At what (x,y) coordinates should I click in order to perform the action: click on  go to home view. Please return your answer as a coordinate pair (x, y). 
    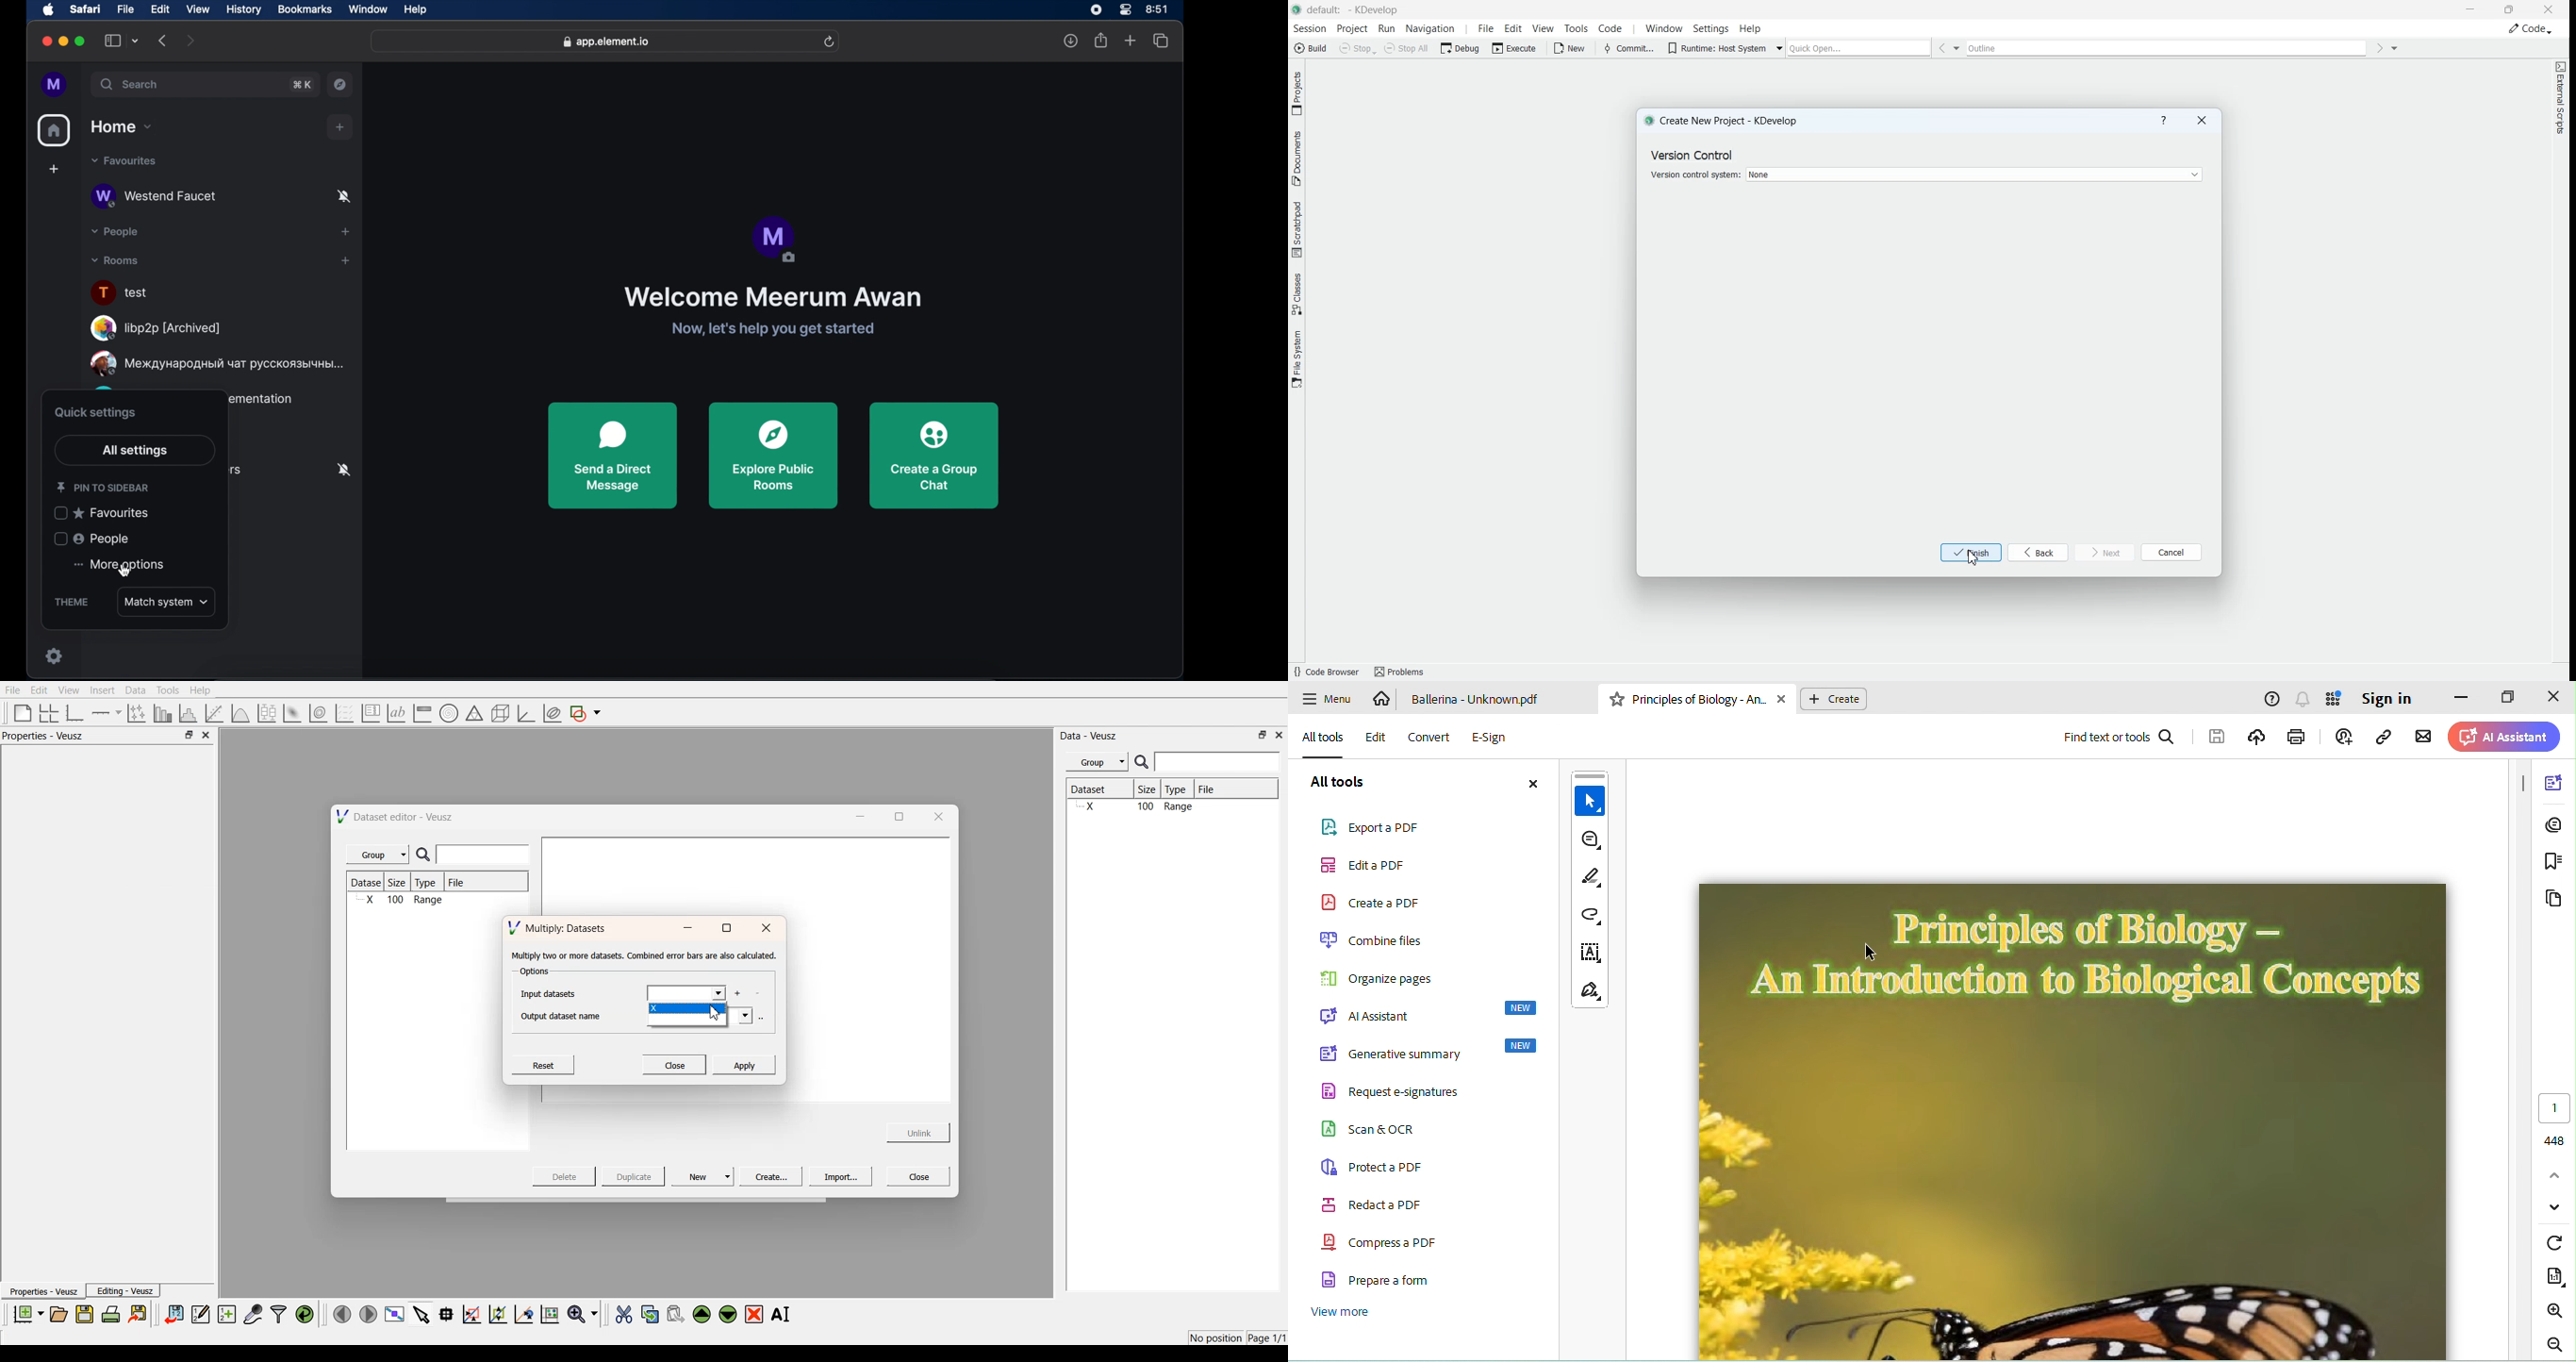
    Looking at the image, I should click on (1383, 699).